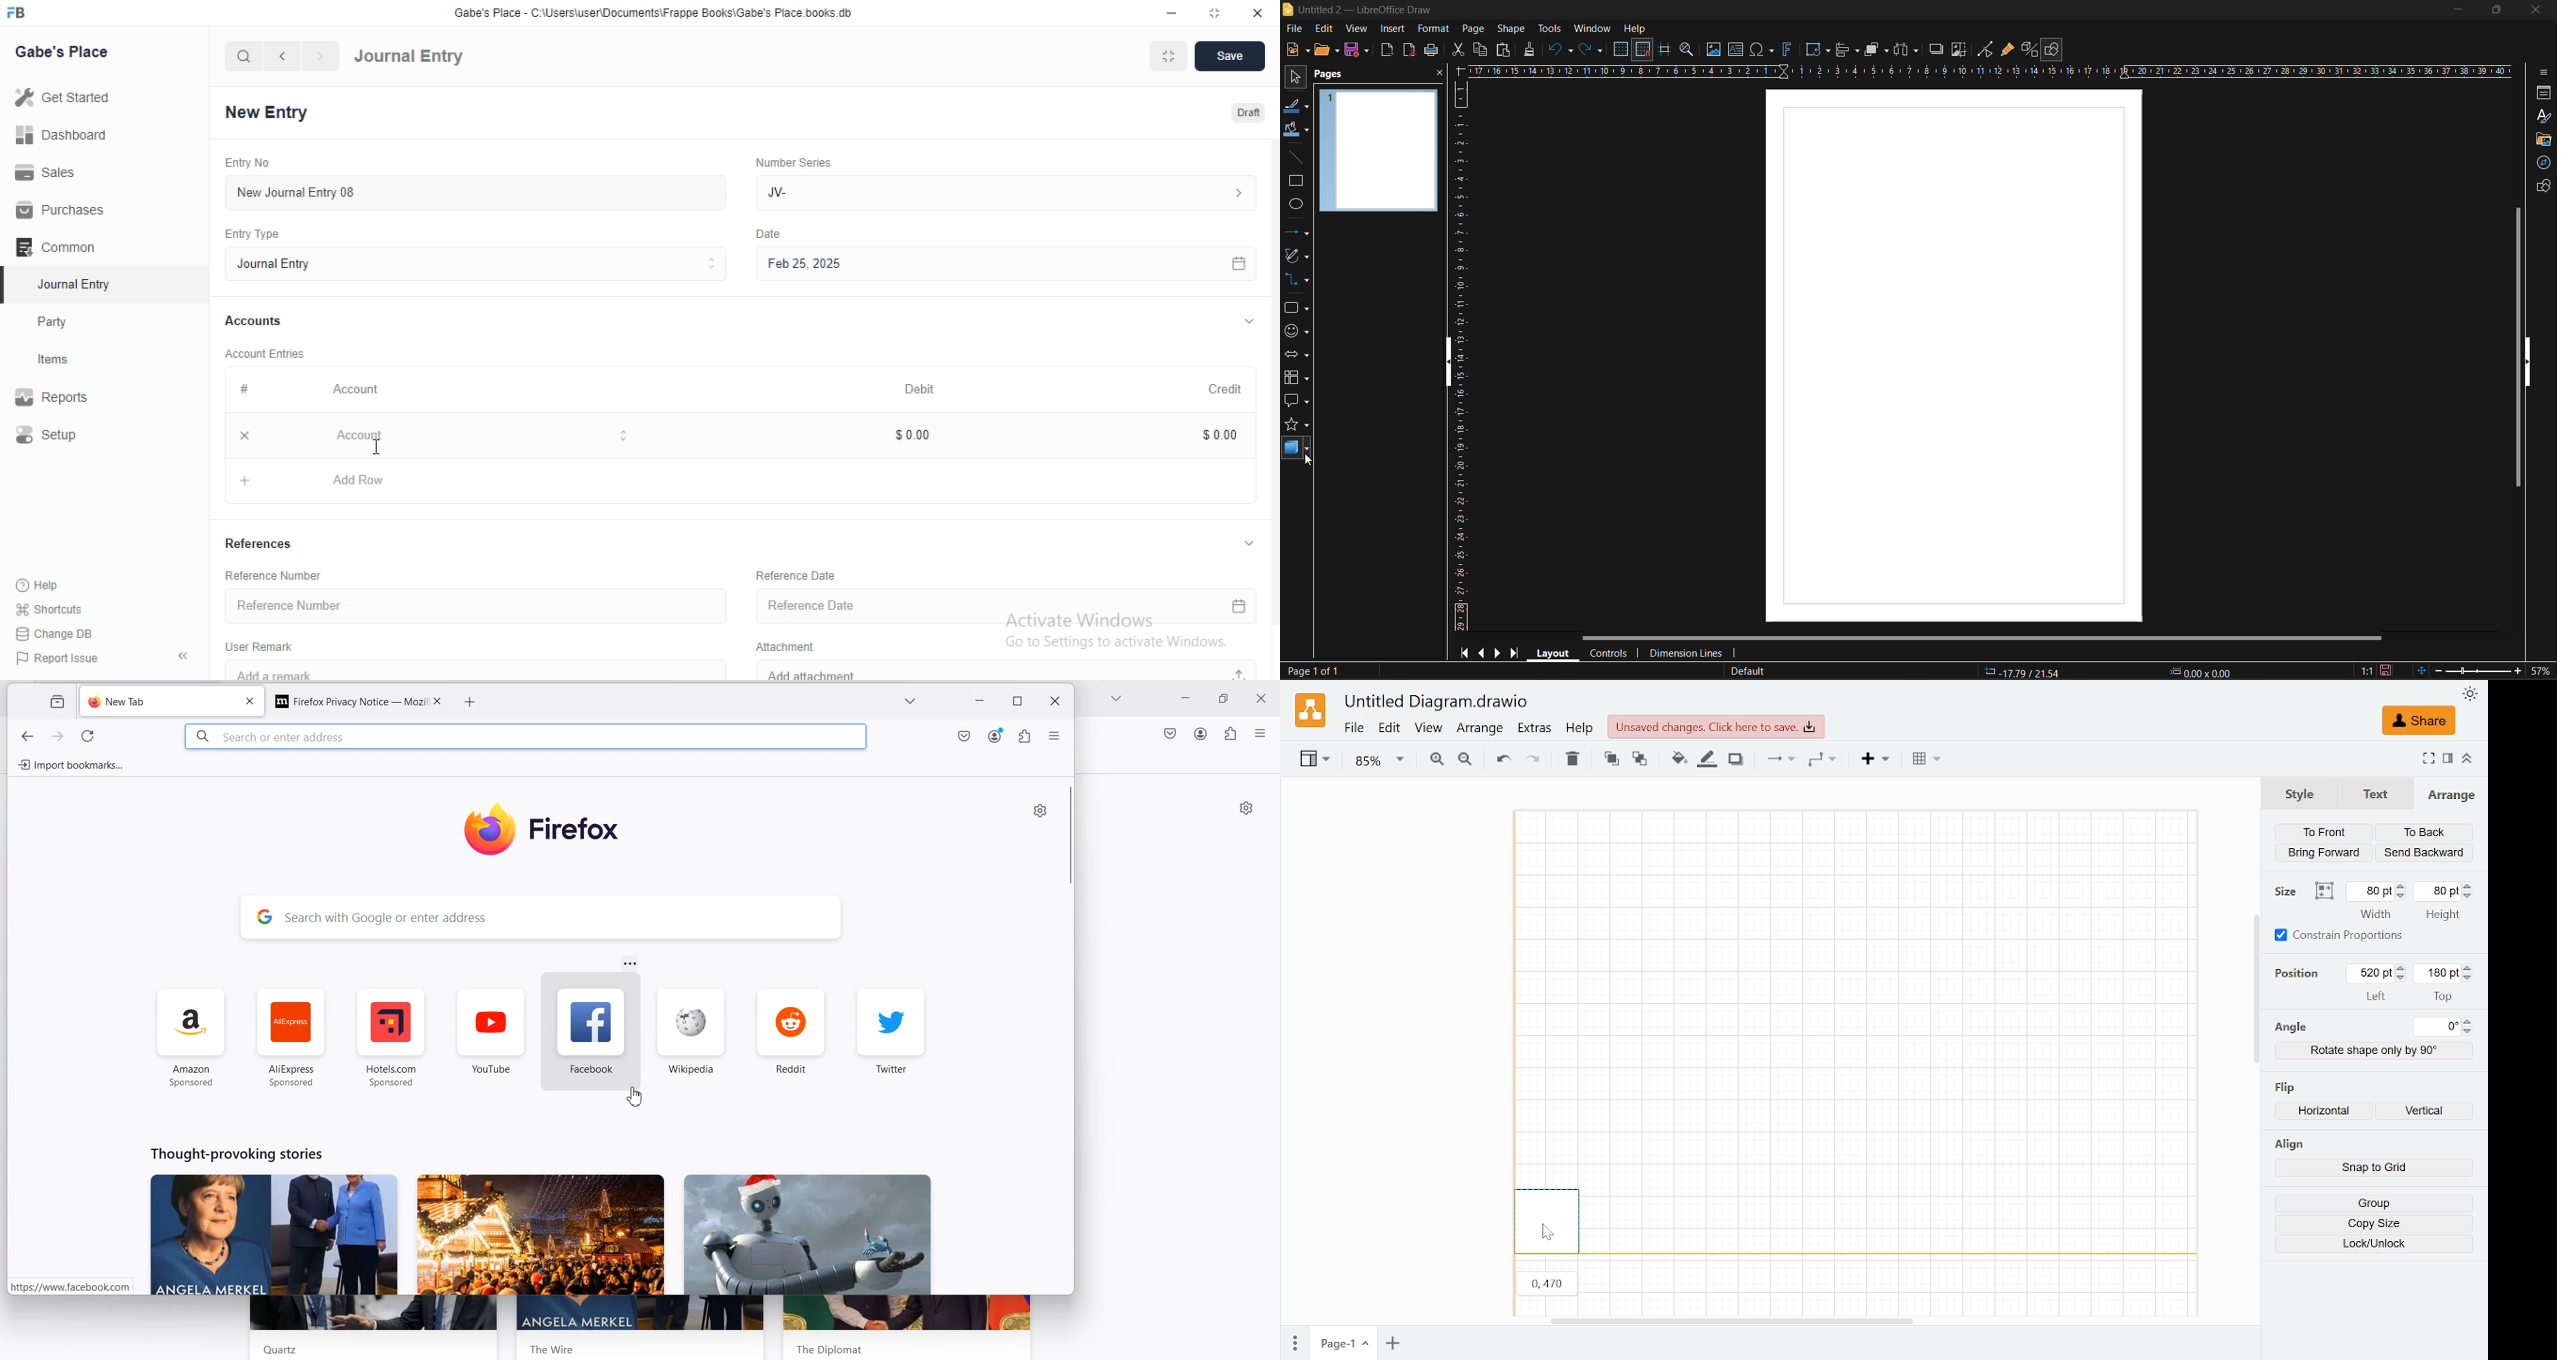 The height and width of the screenshot is (1372, 2576). Describe the element at coordinates (1438, 76) in the screenshot. I see `close` at that location.